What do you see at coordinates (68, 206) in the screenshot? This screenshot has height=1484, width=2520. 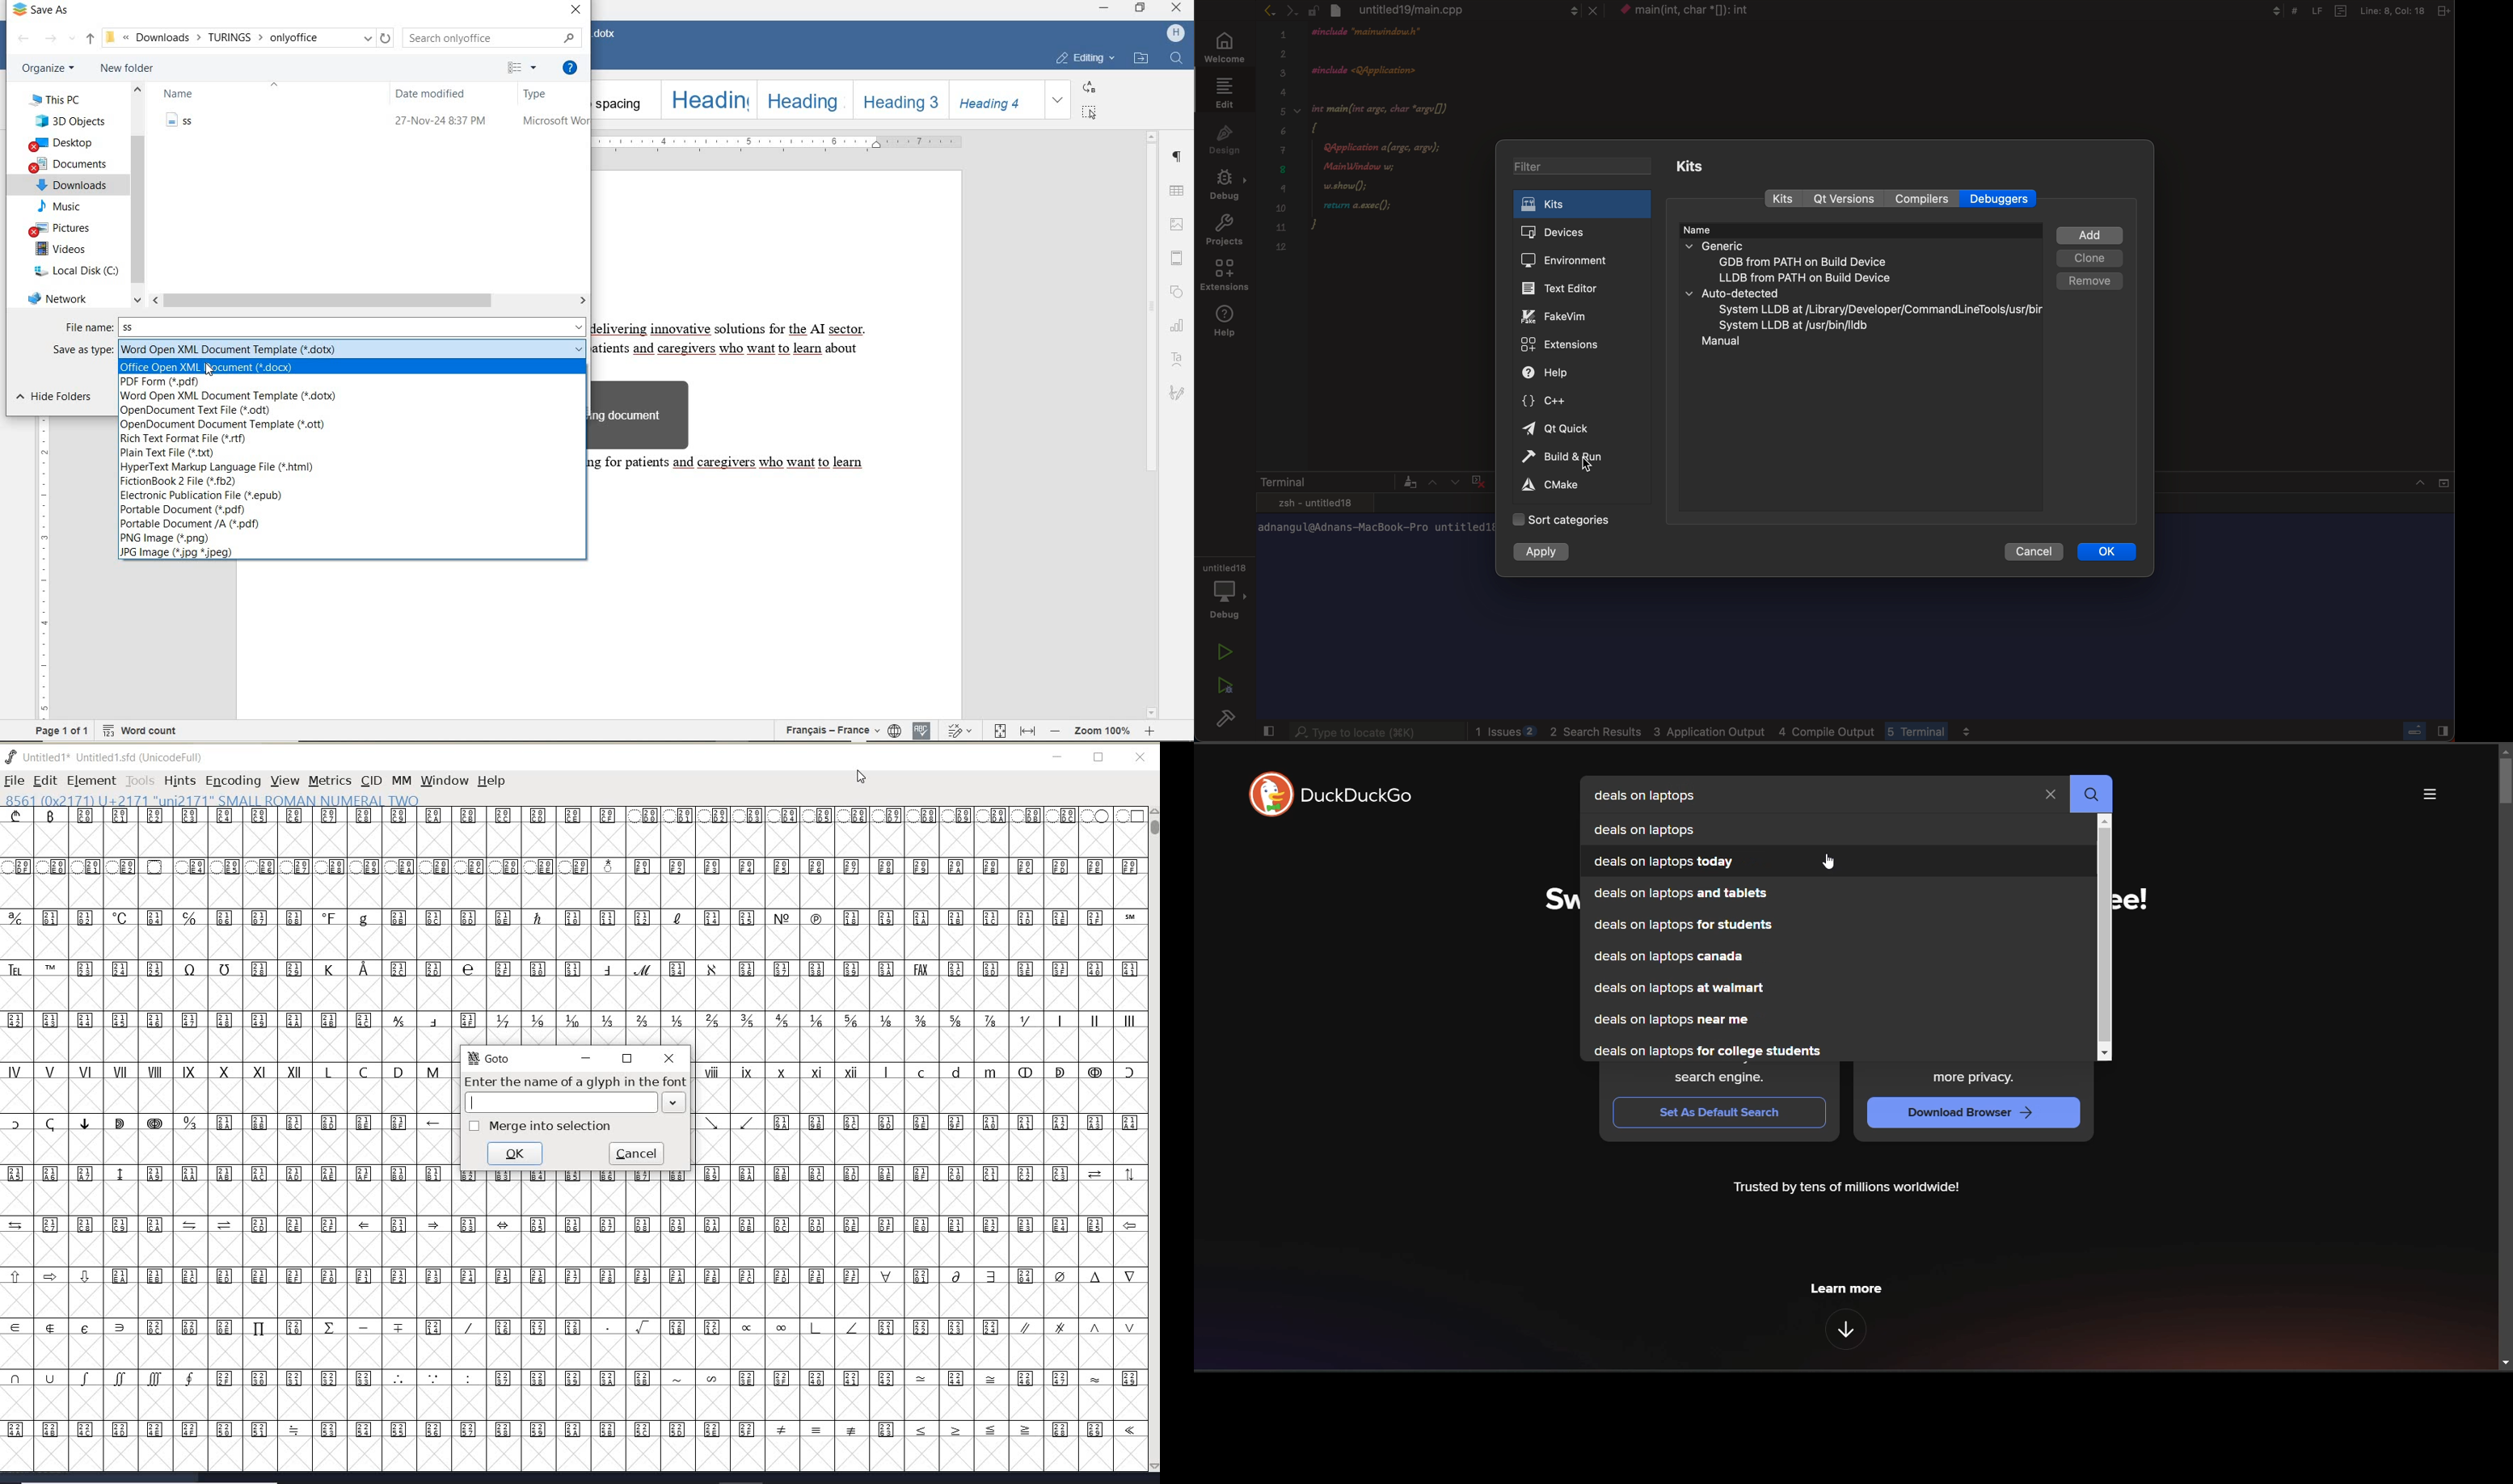 I see `MUSIC` at bounding box center [68, 206].